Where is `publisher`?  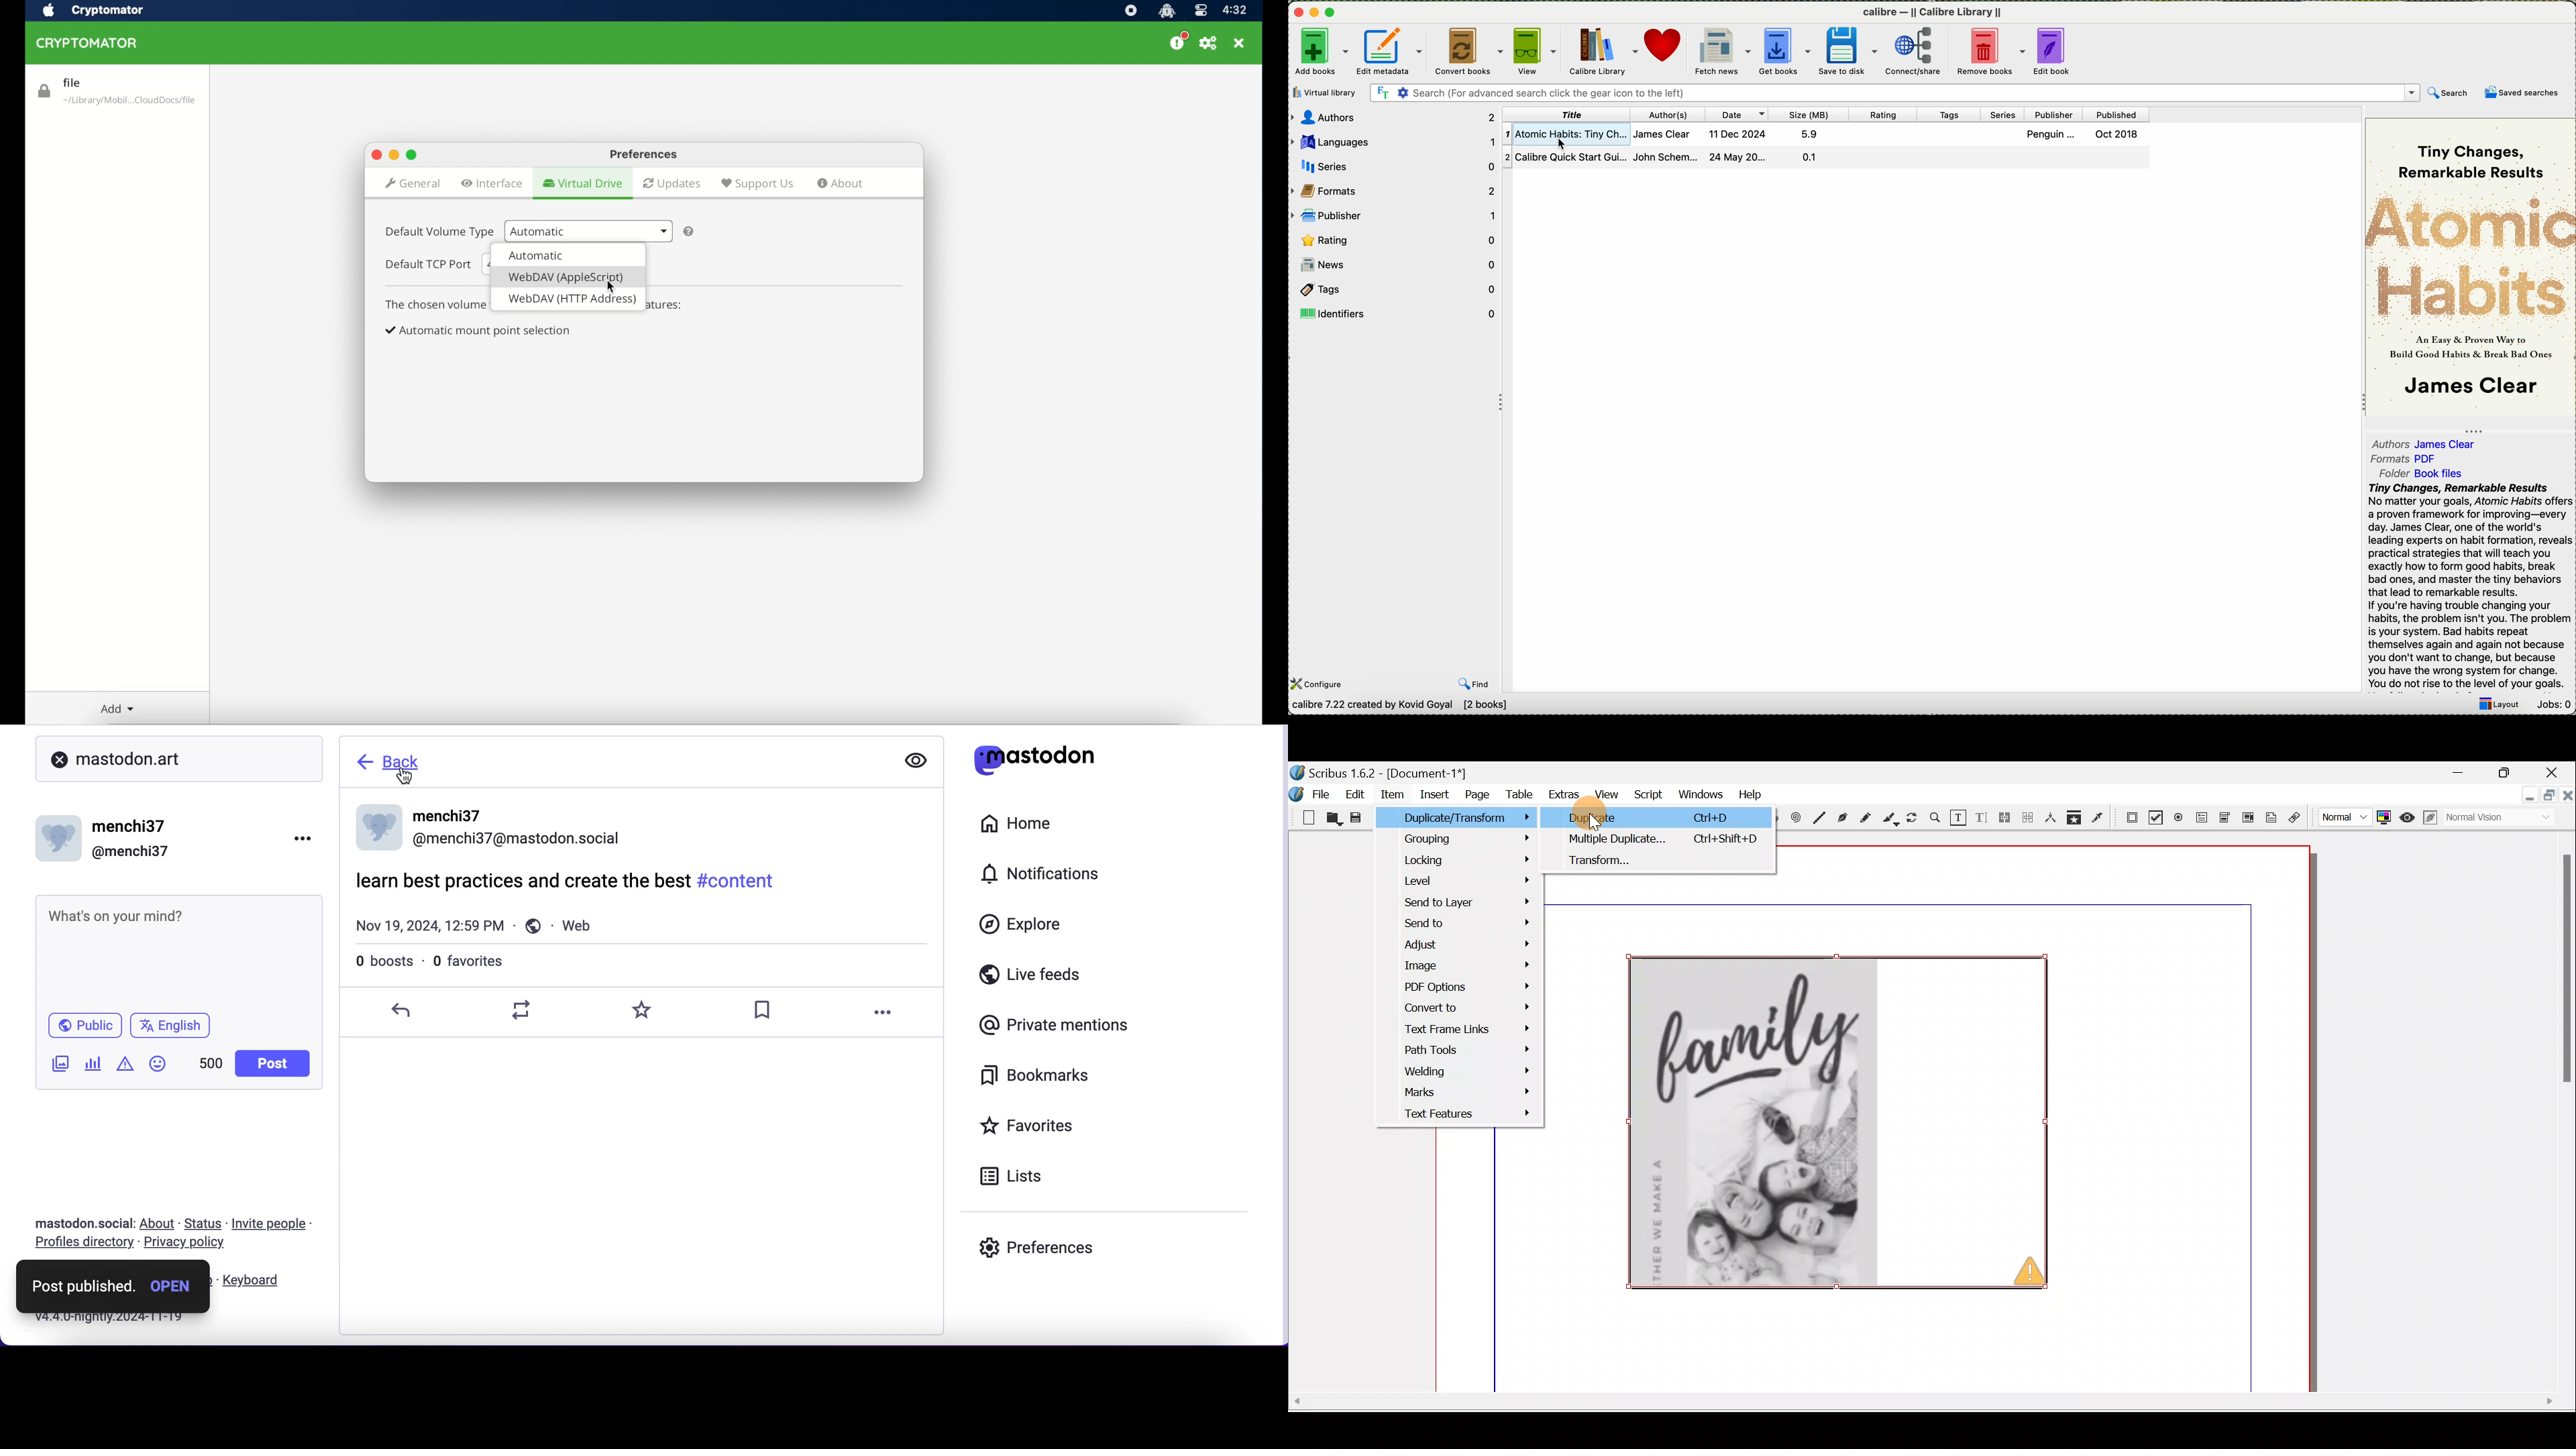
publisher is located at coordinates (1395, 215).